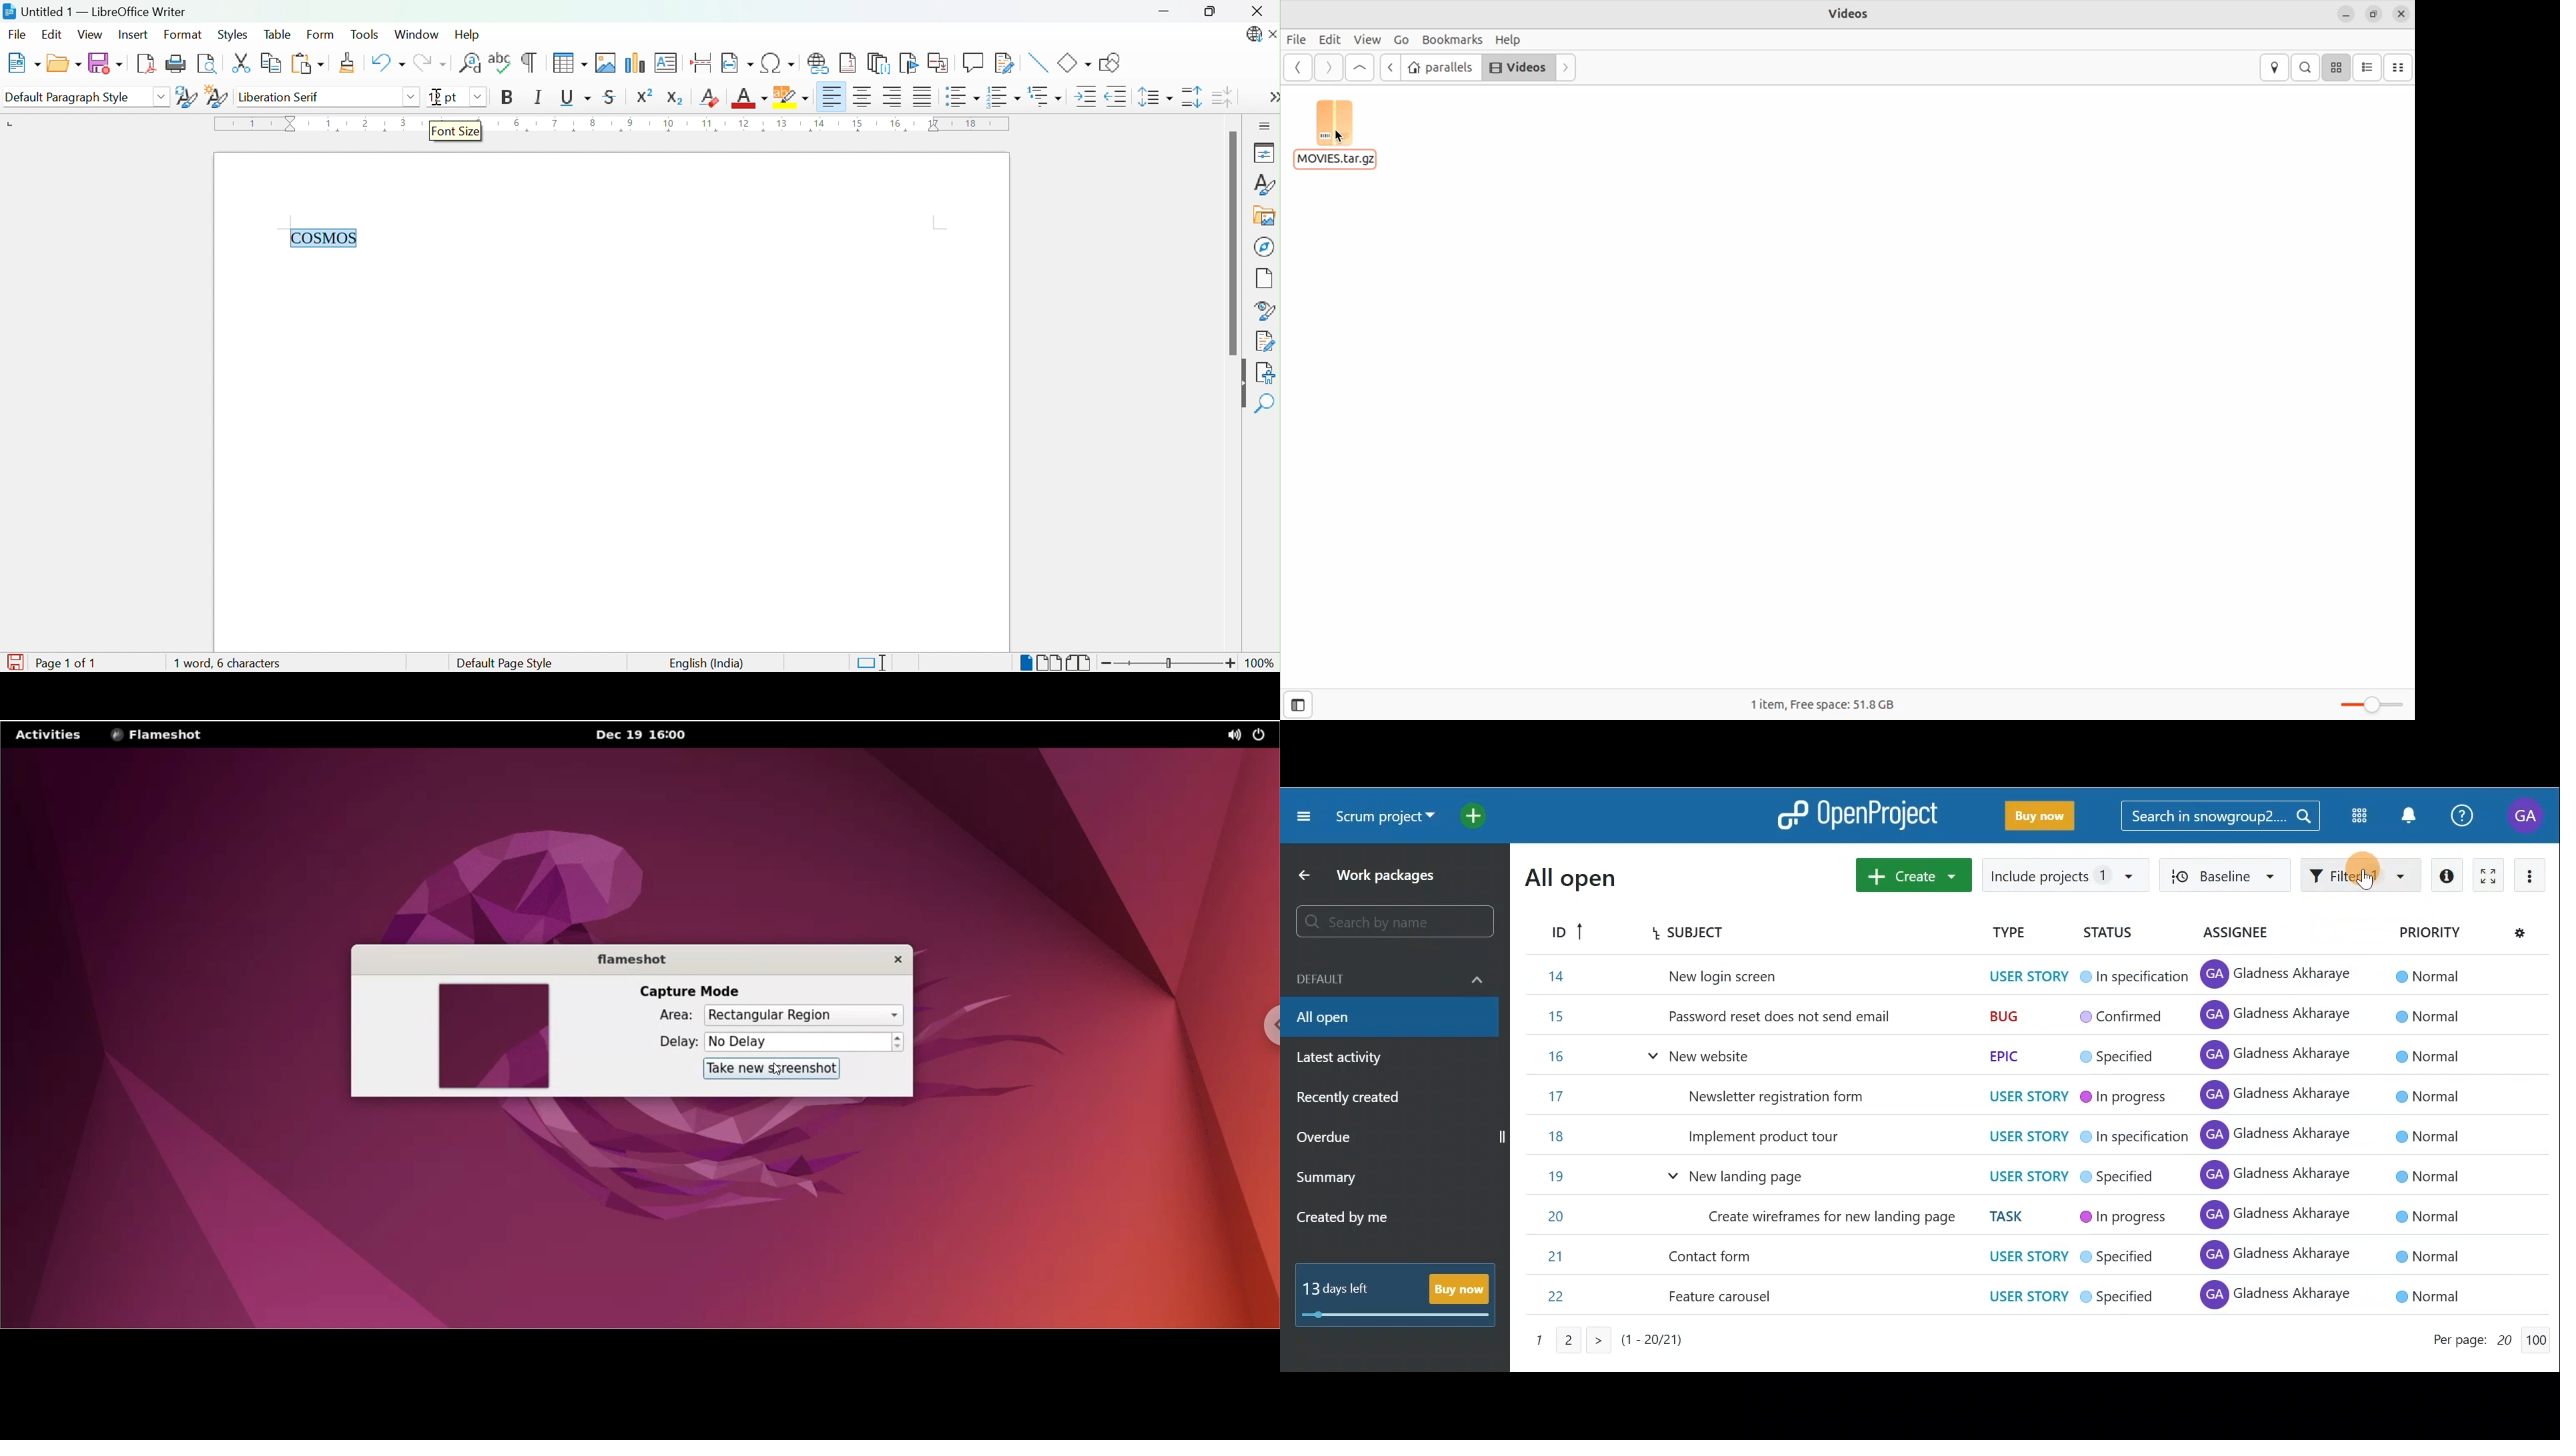  What do you see at coordinates (1083, 97) in the screenshot?
I see `Increase Indent` at bounding box center [1083, 97].